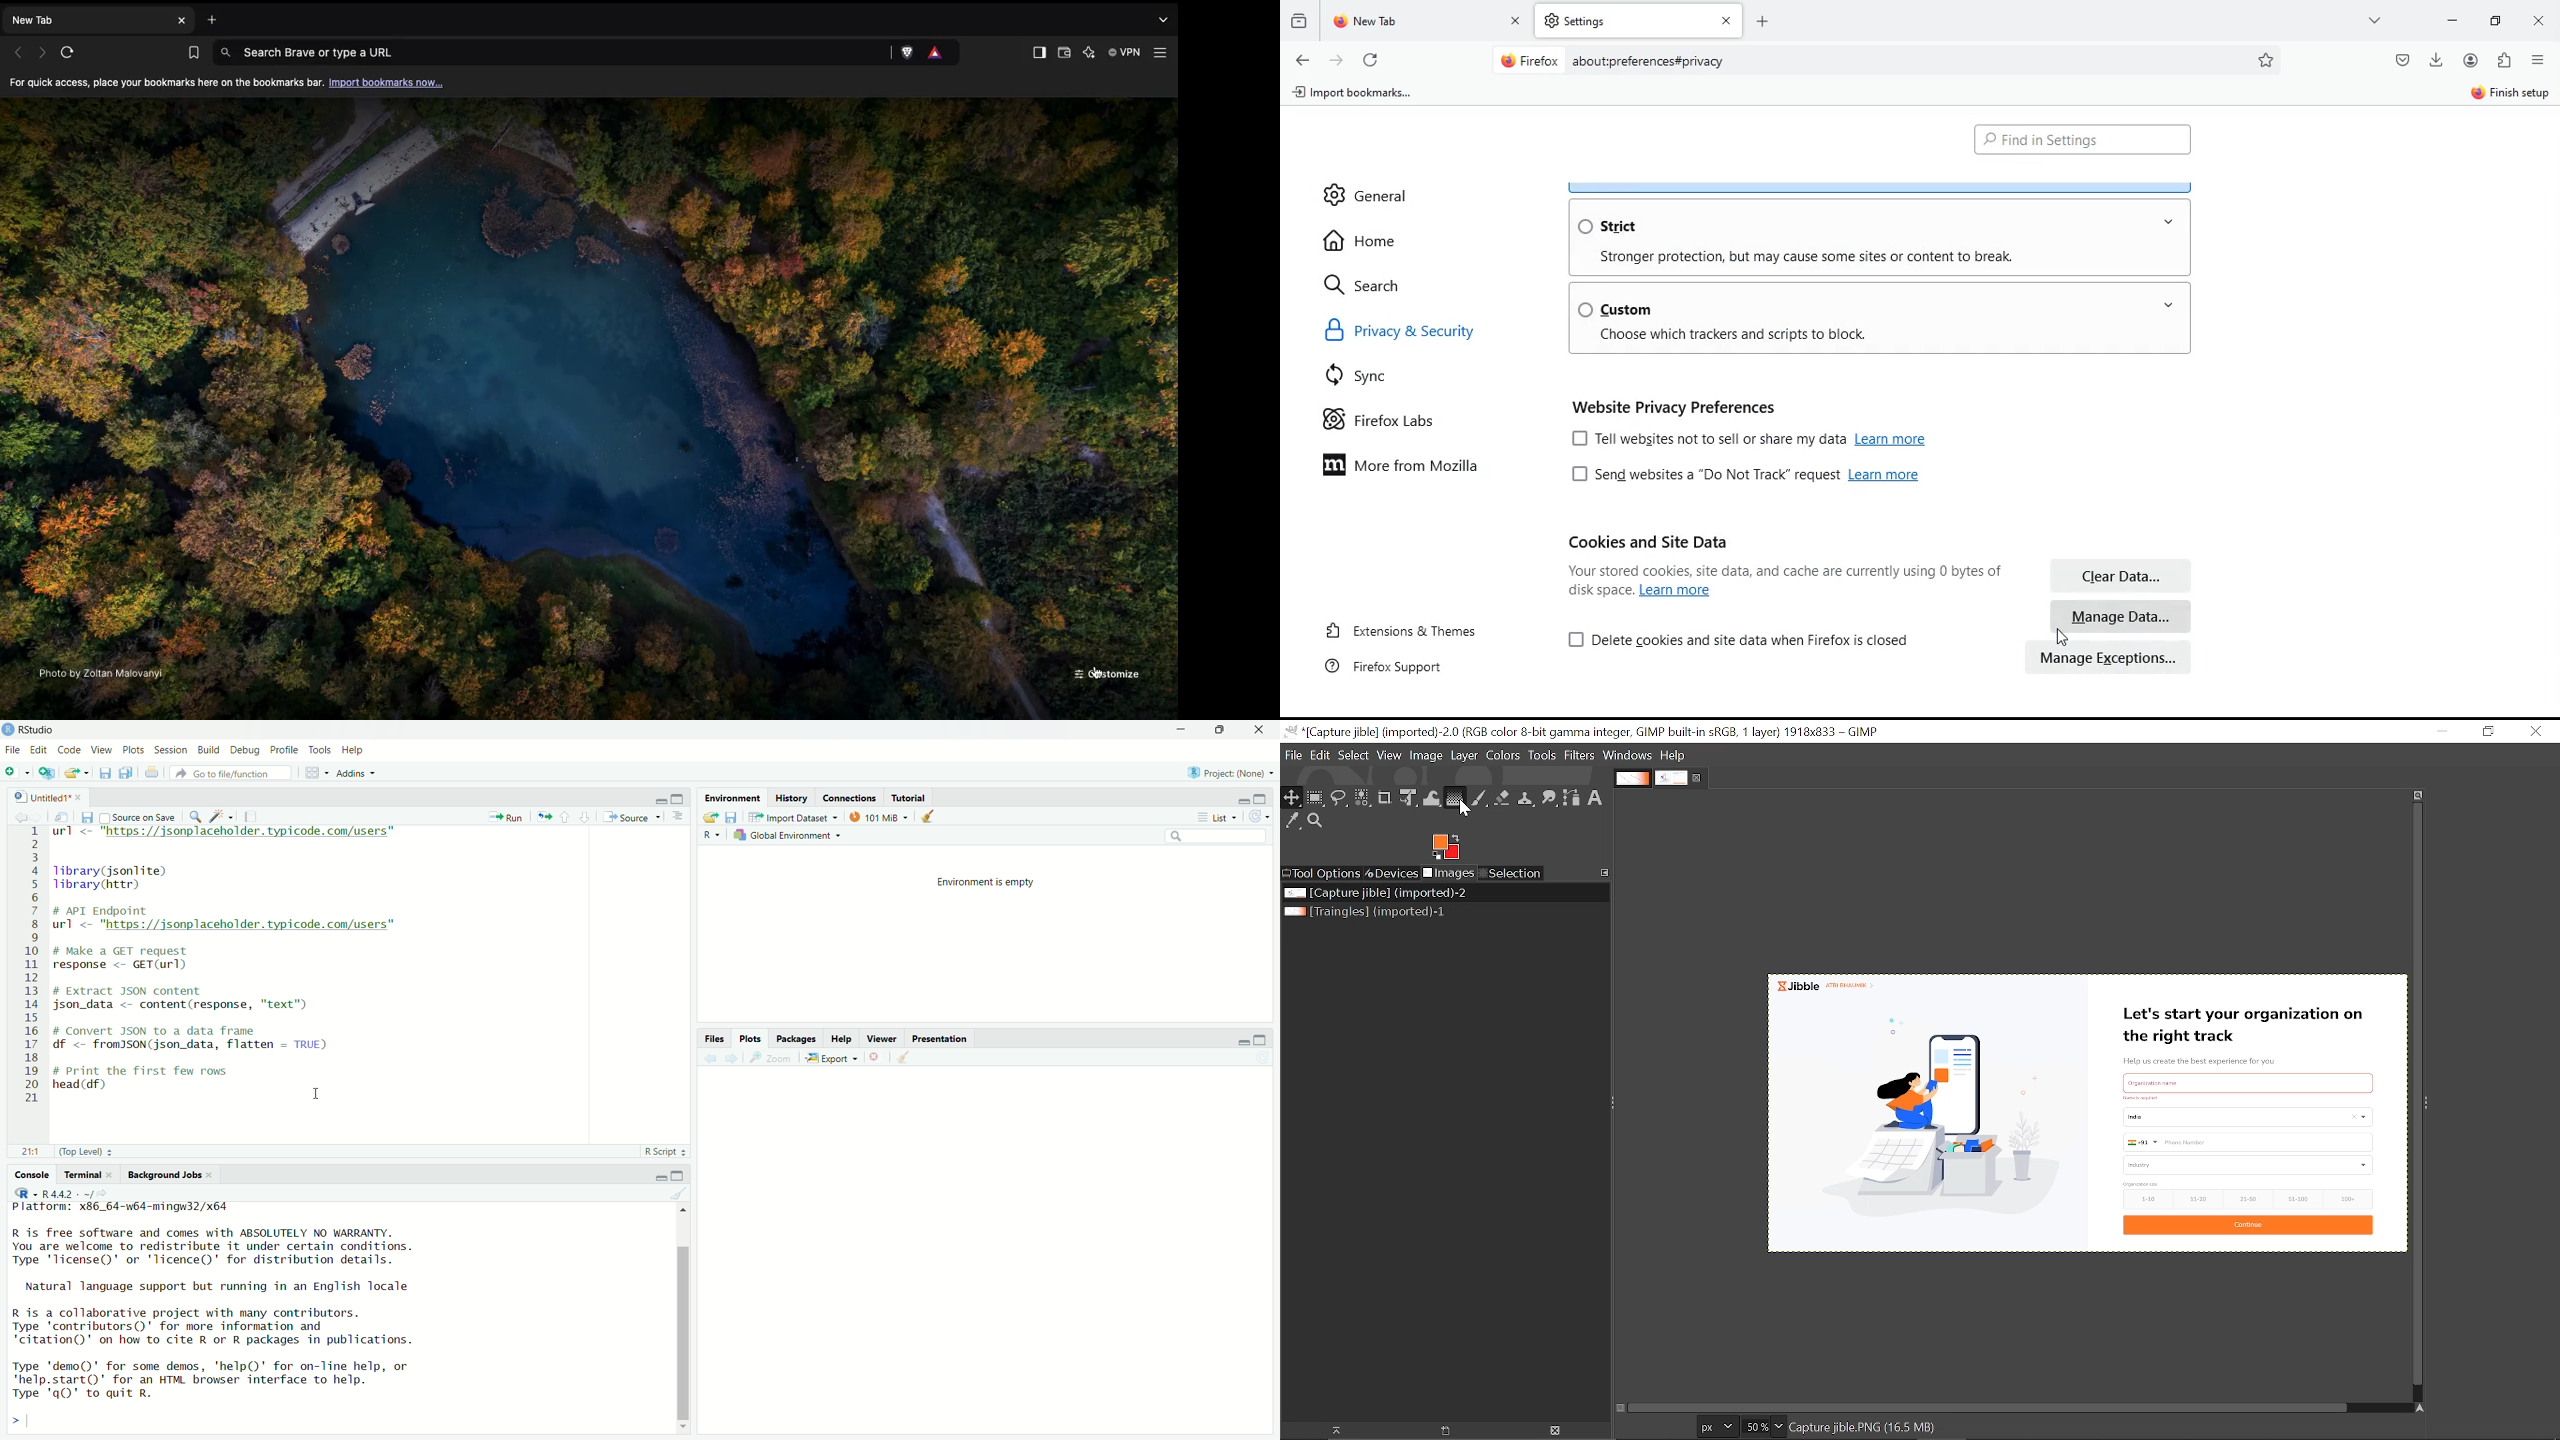  Describe the element at coordinates (1883, 62) in the screenshot. I see `Search bar` at that location.